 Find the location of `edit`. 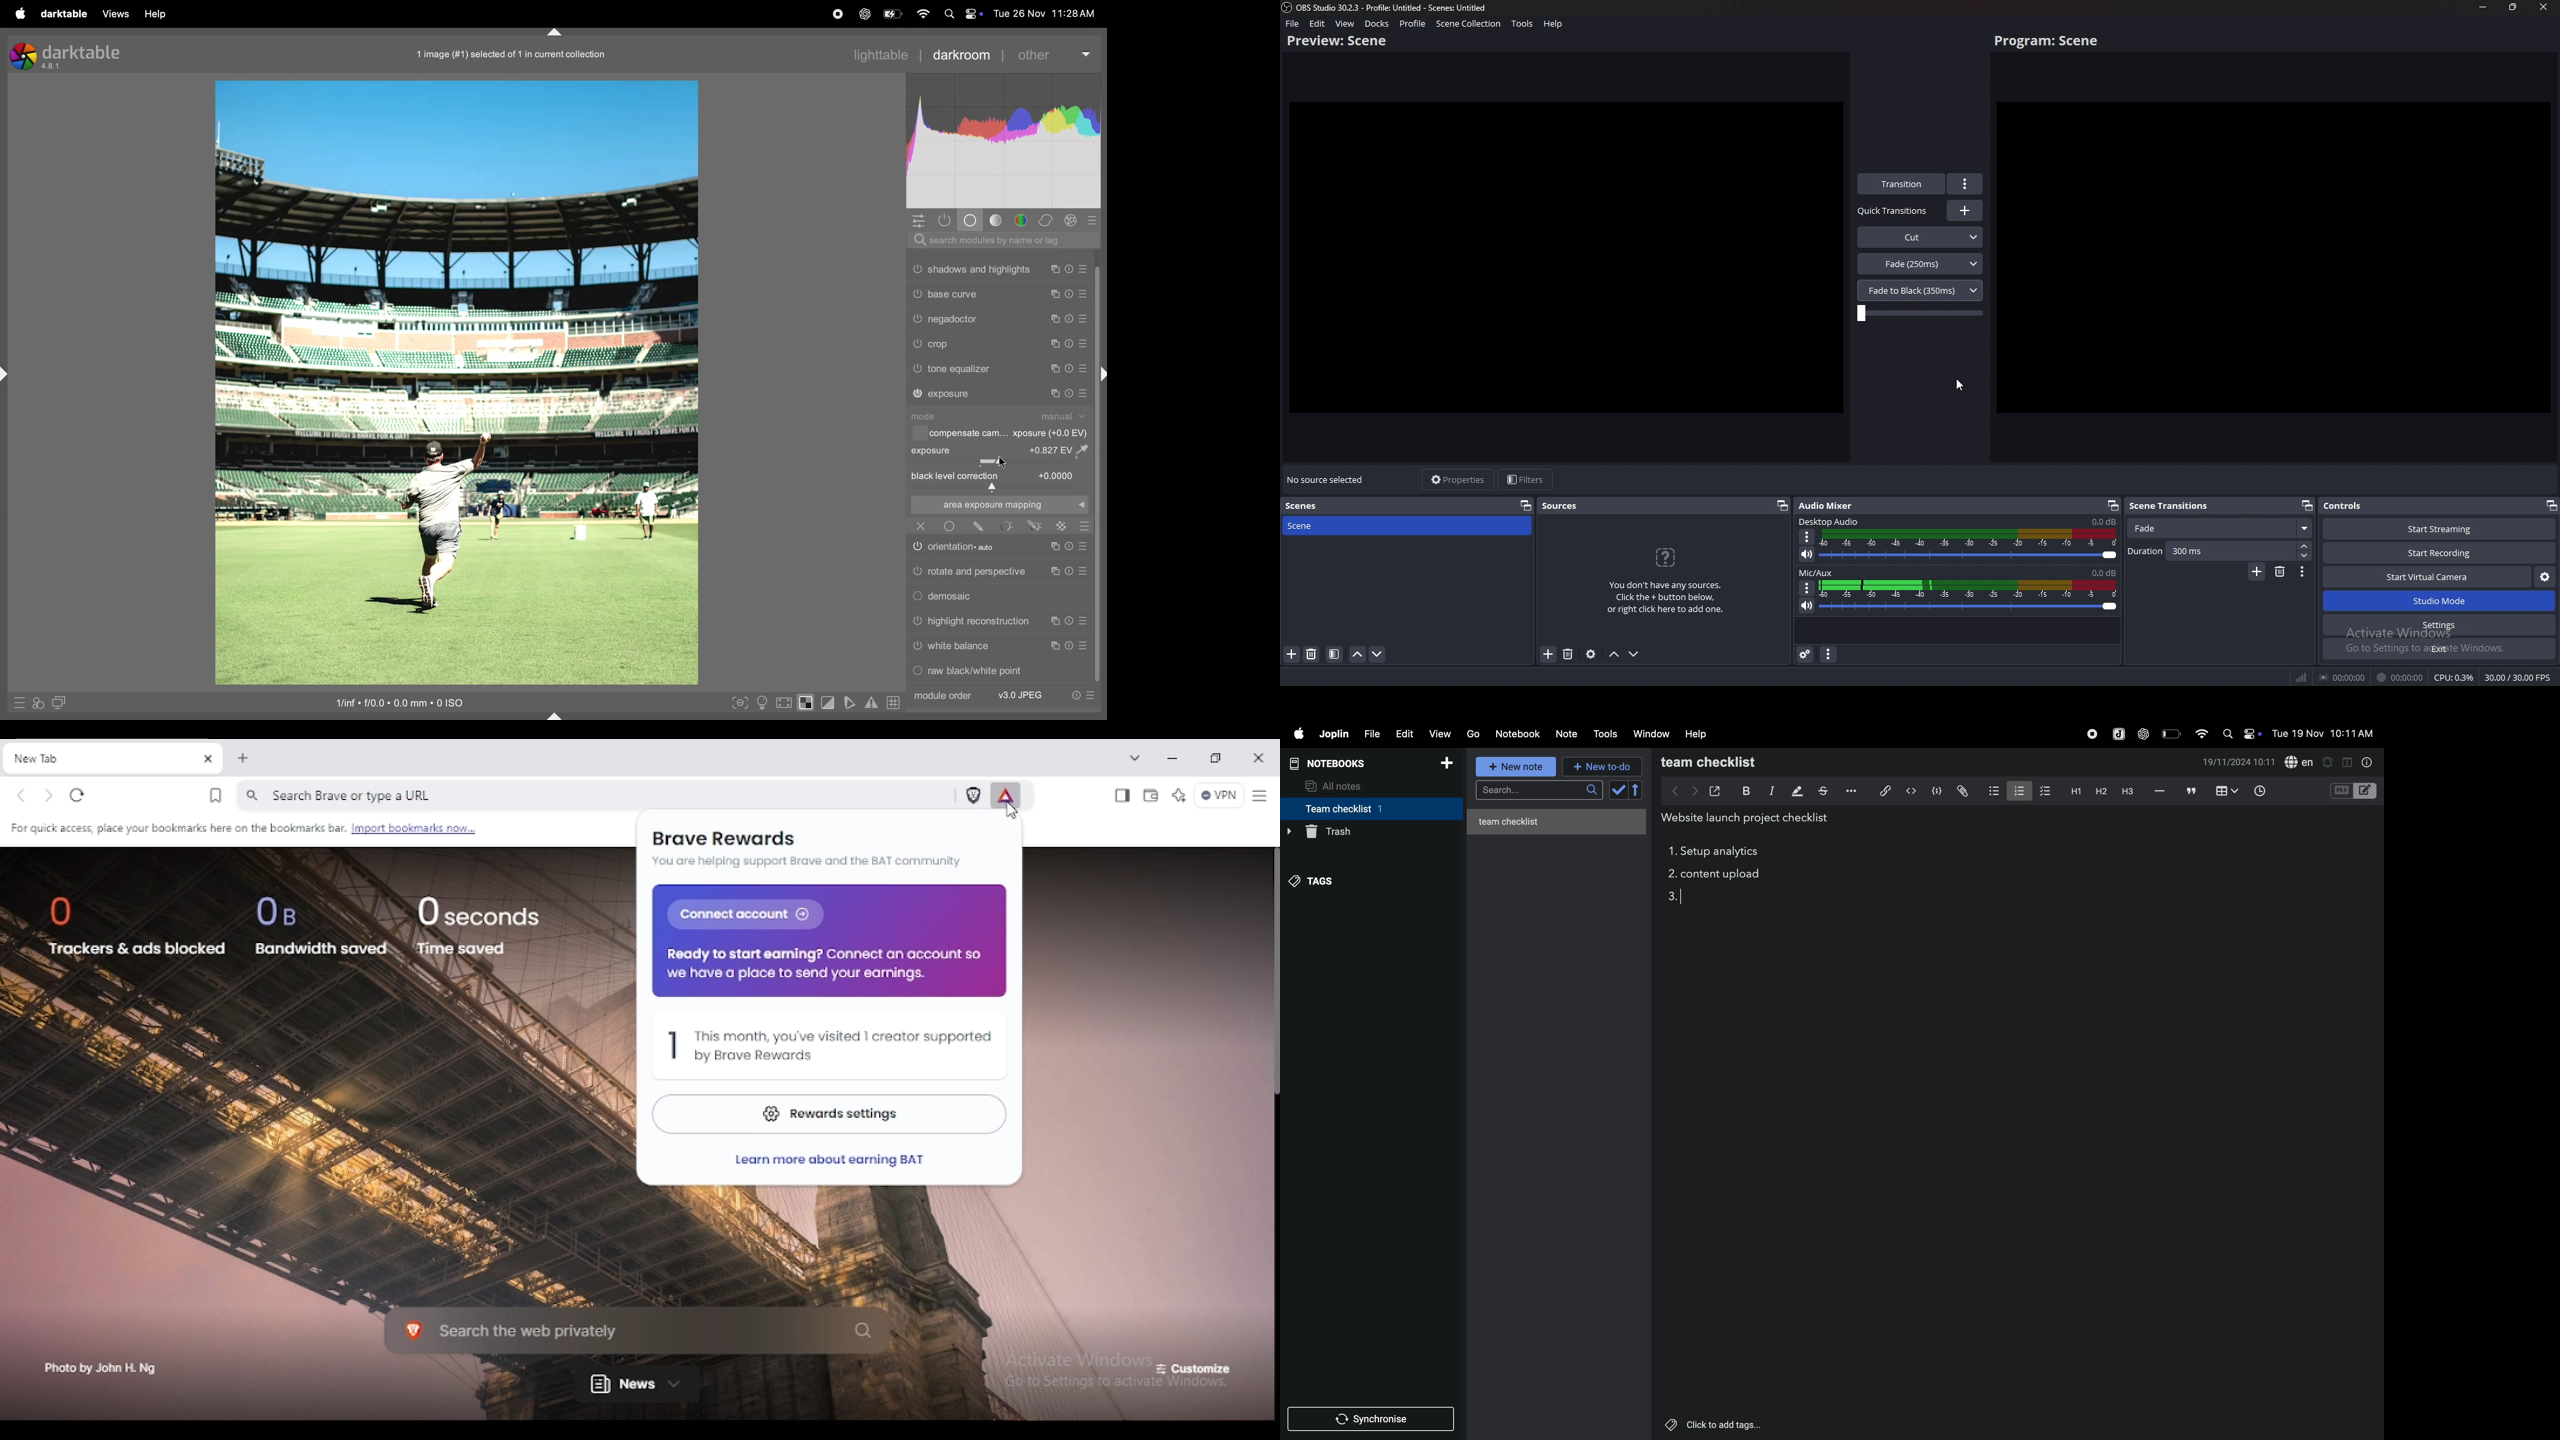

edit is located at coordinates (979, 526).